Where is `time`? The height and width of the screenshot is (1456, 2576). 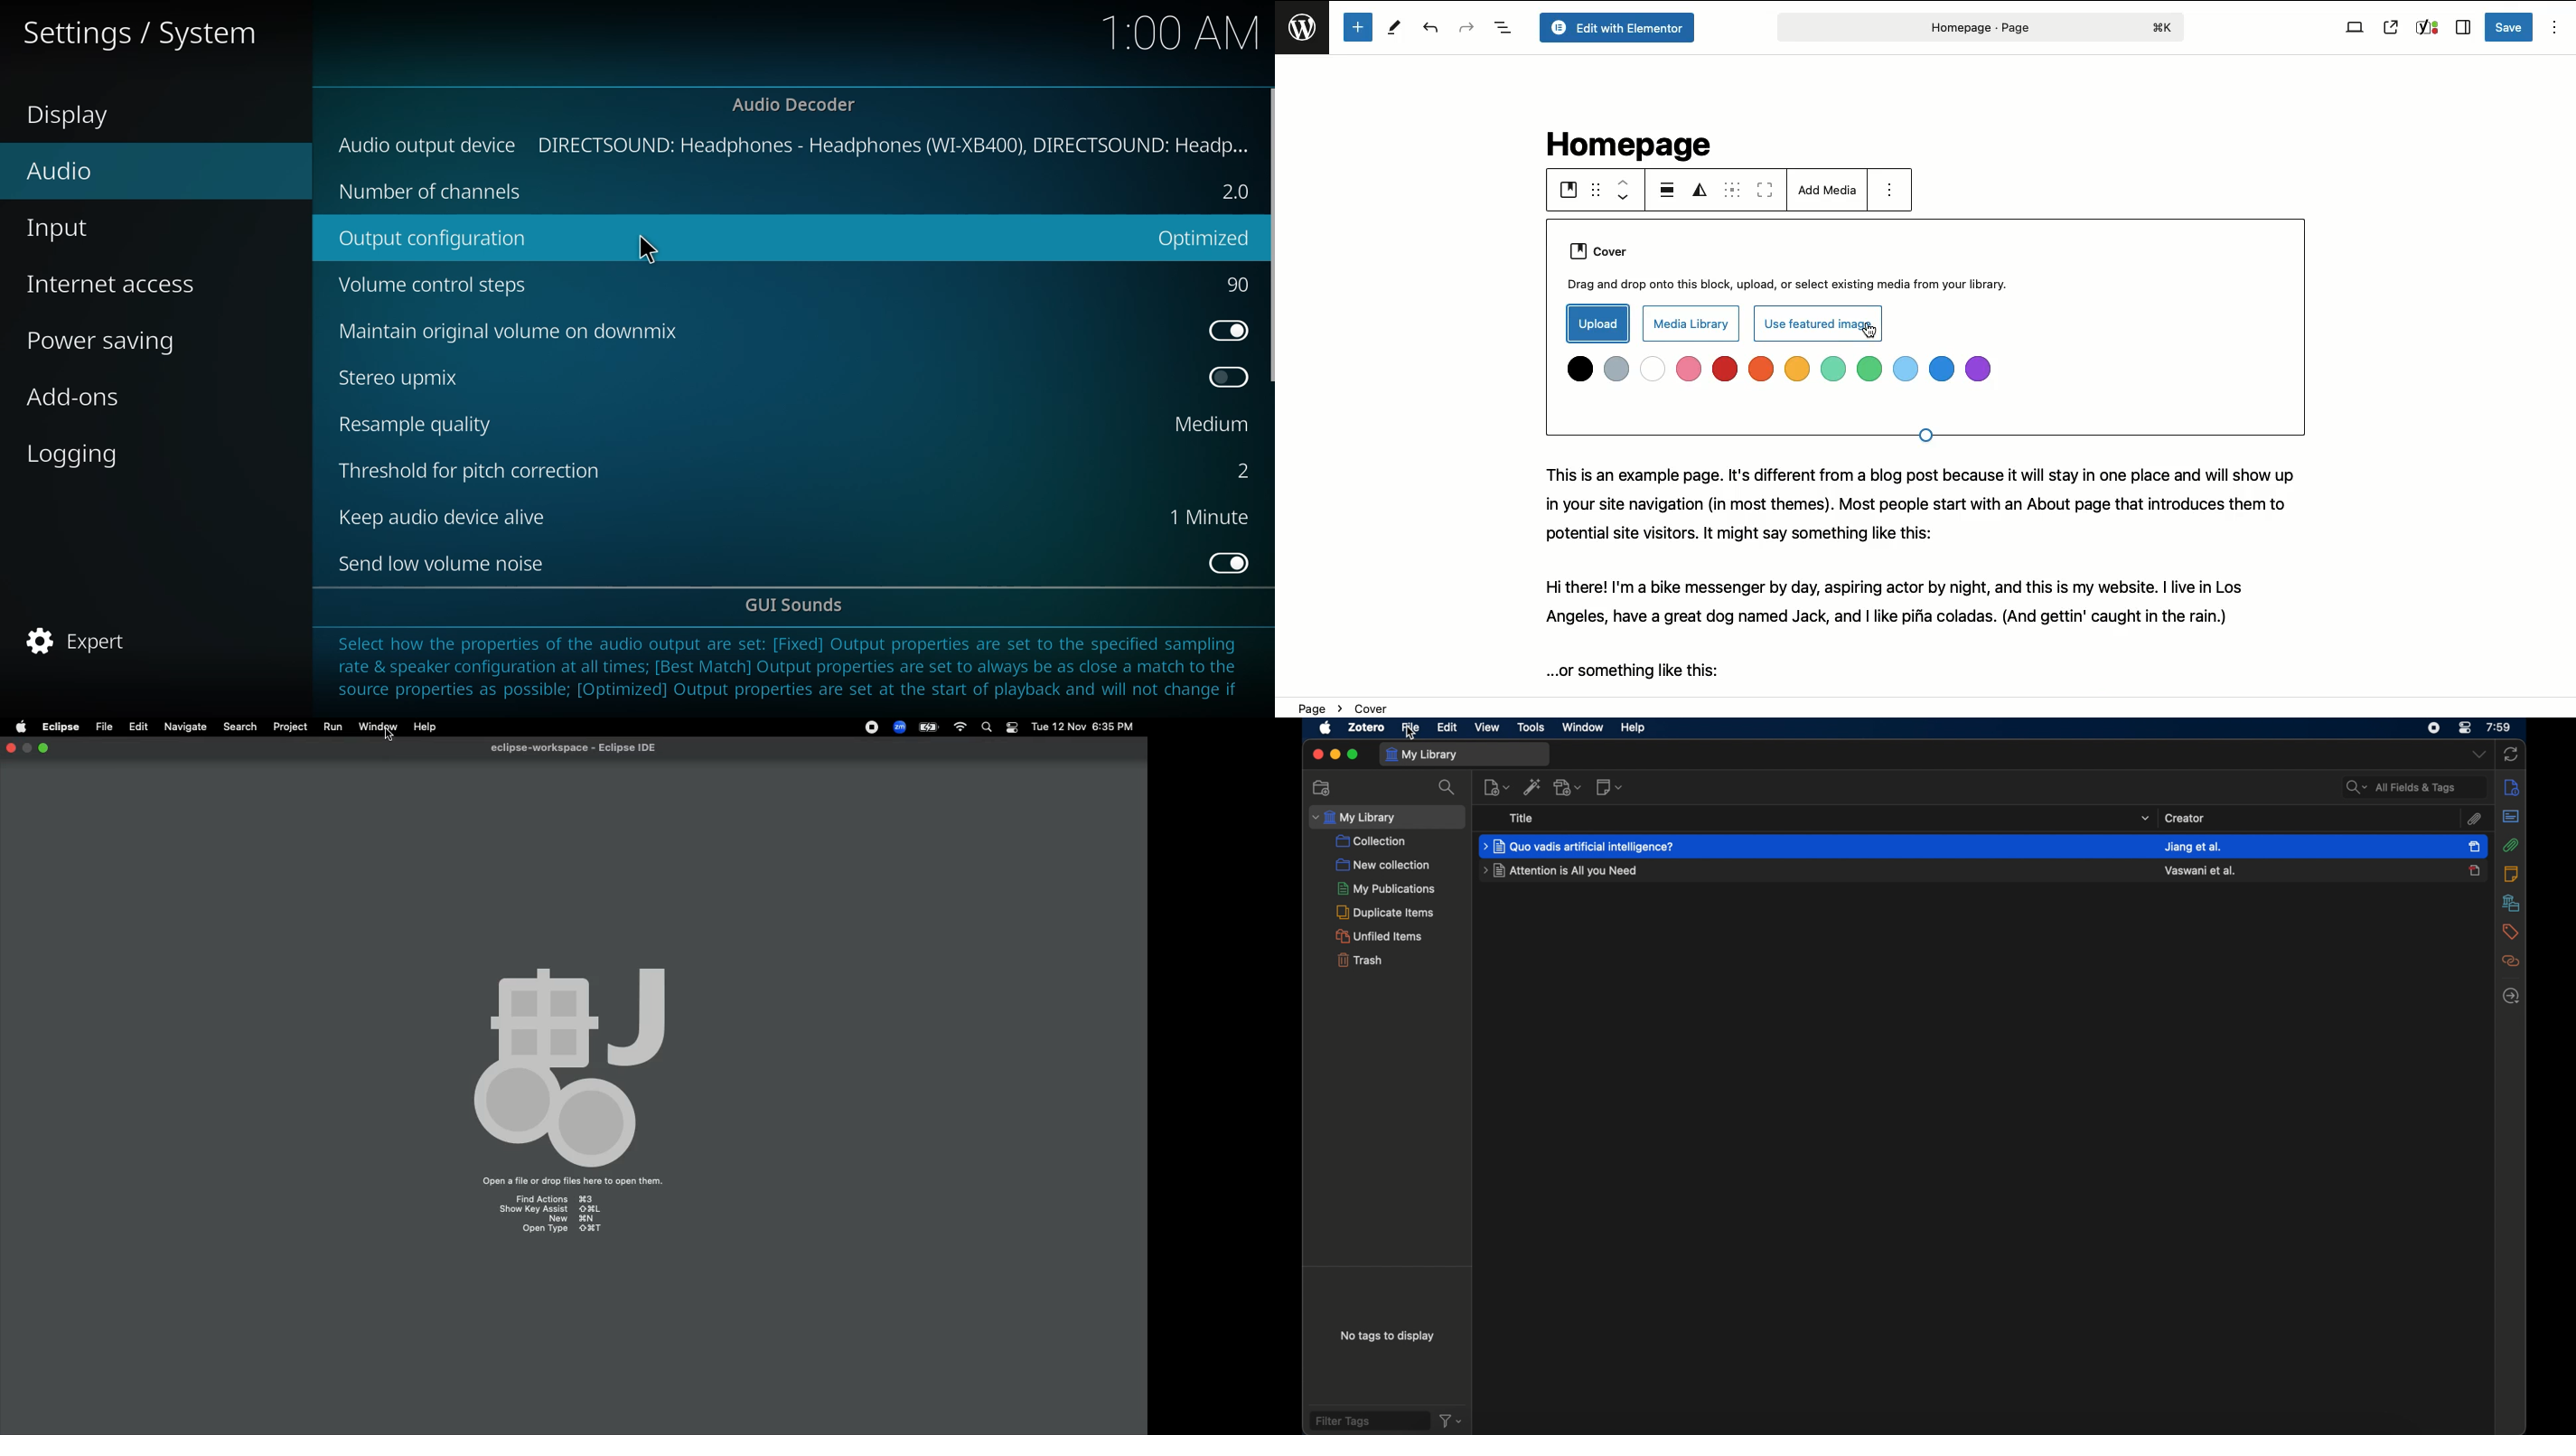
time is located at coordinates (2500, 727).